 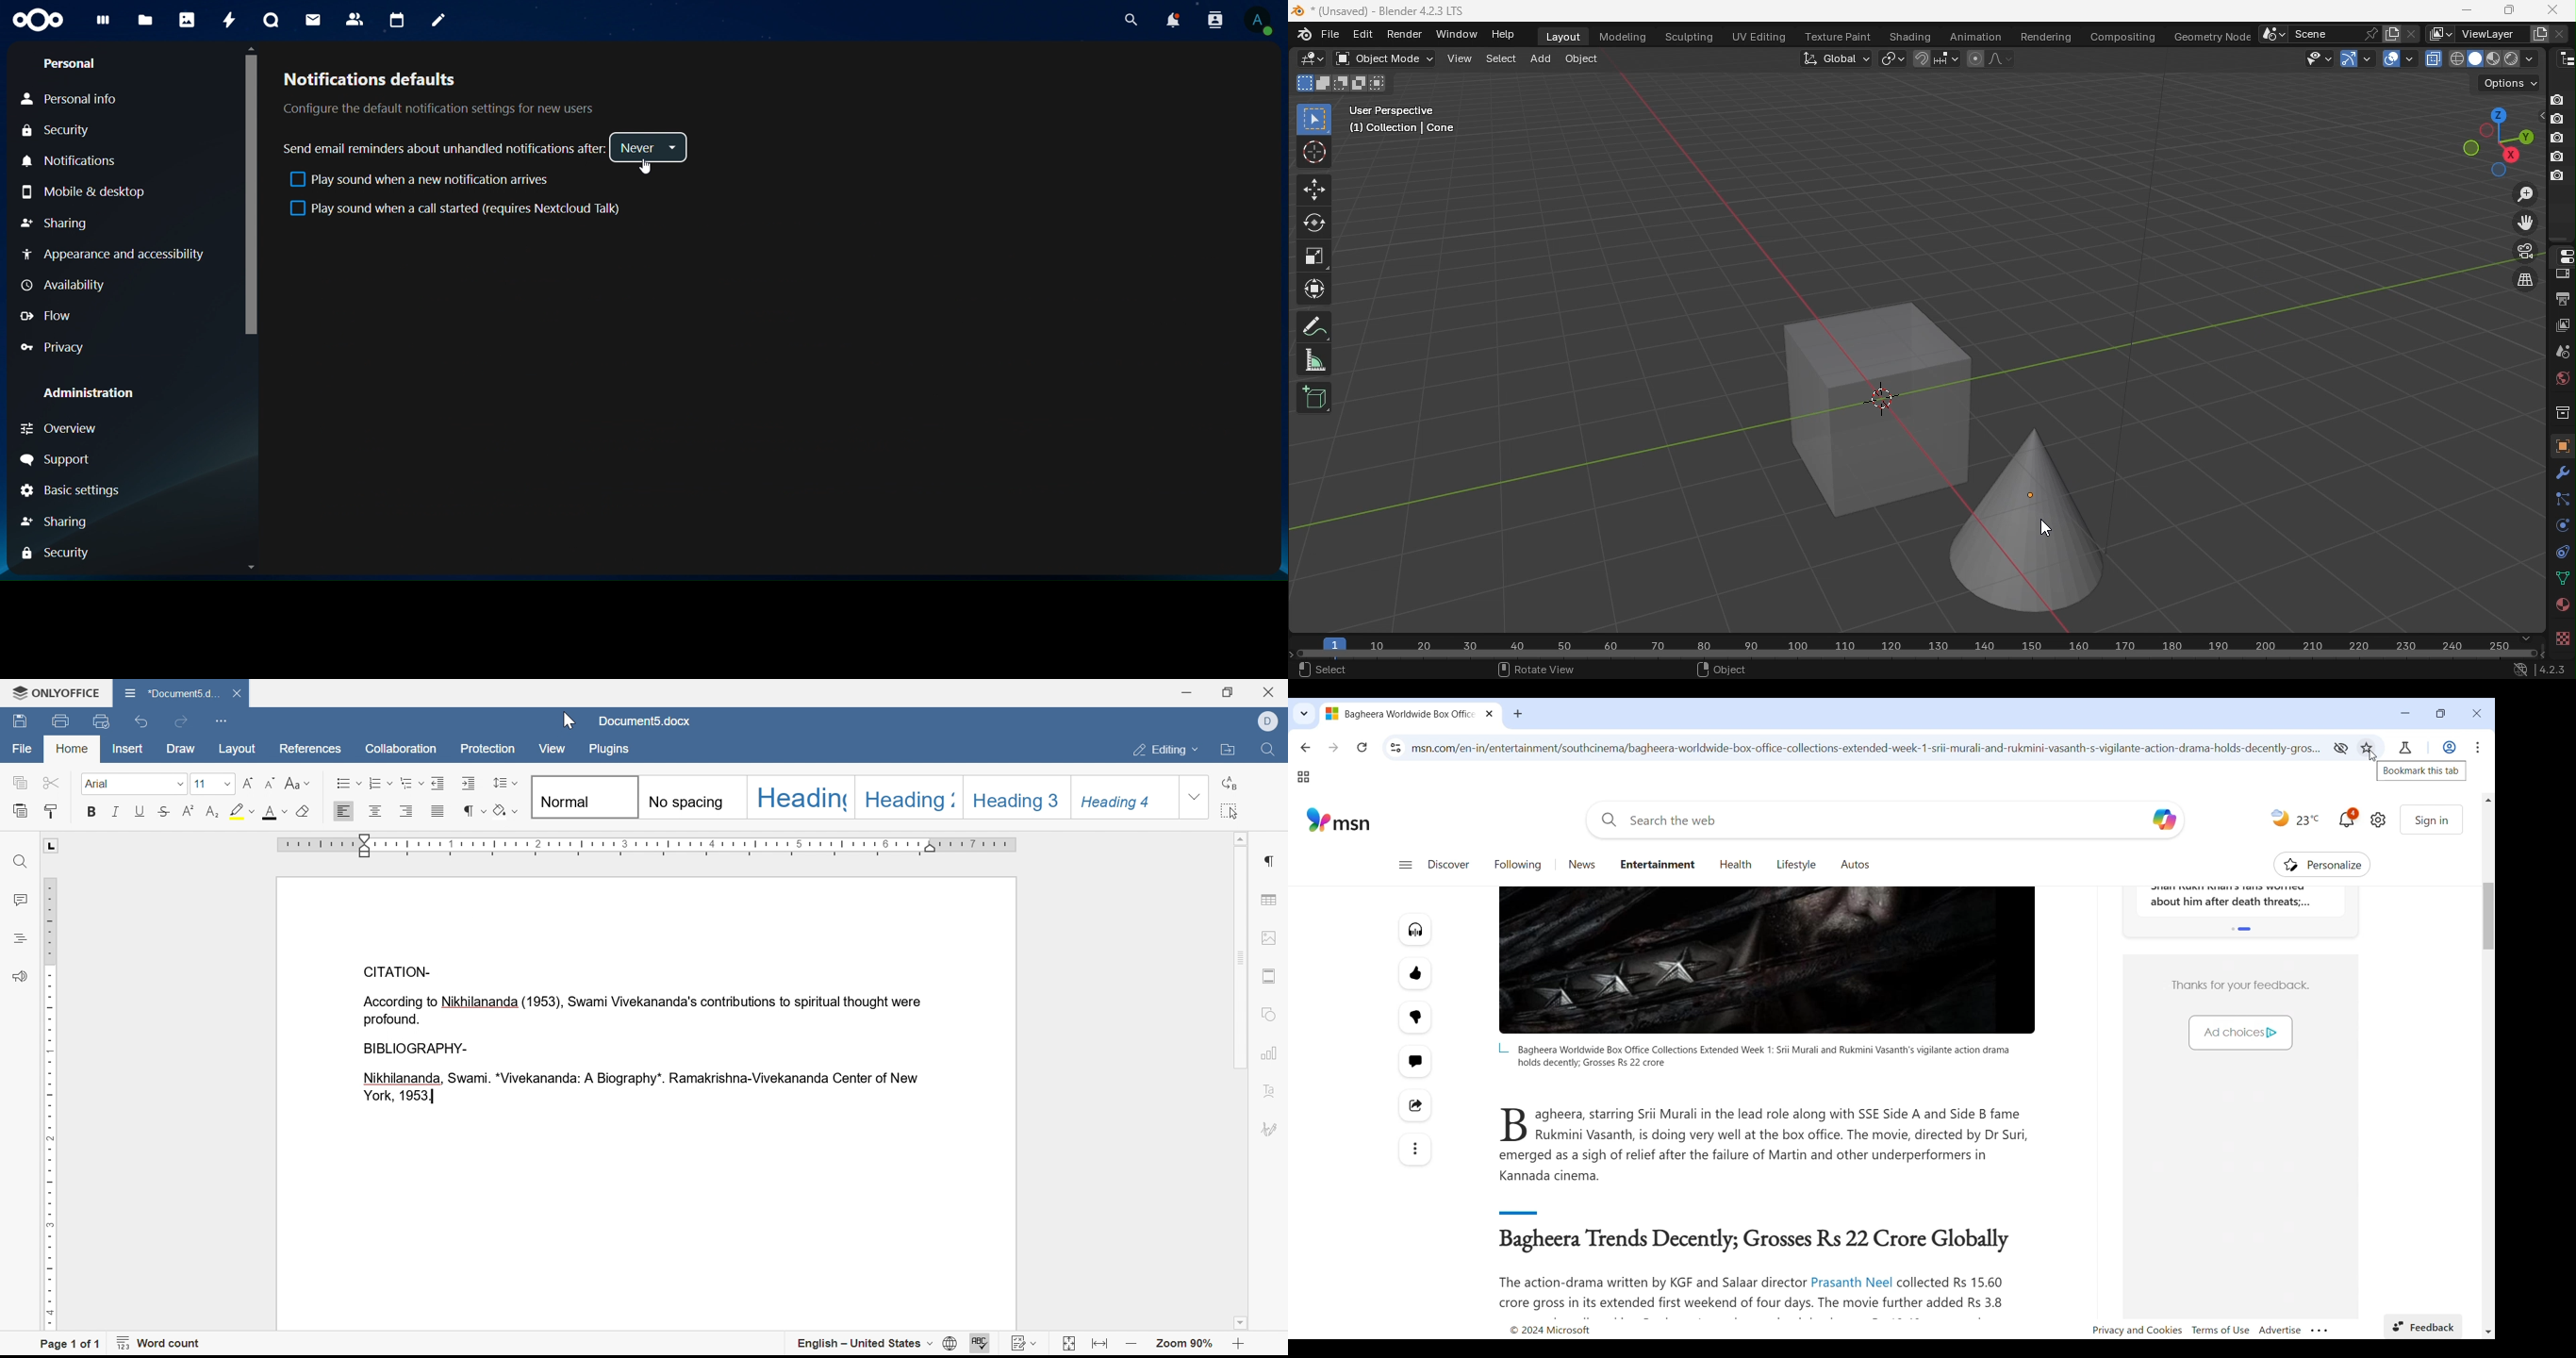 I want to click on paragraph and line spacing, so click(x=505, y=782).